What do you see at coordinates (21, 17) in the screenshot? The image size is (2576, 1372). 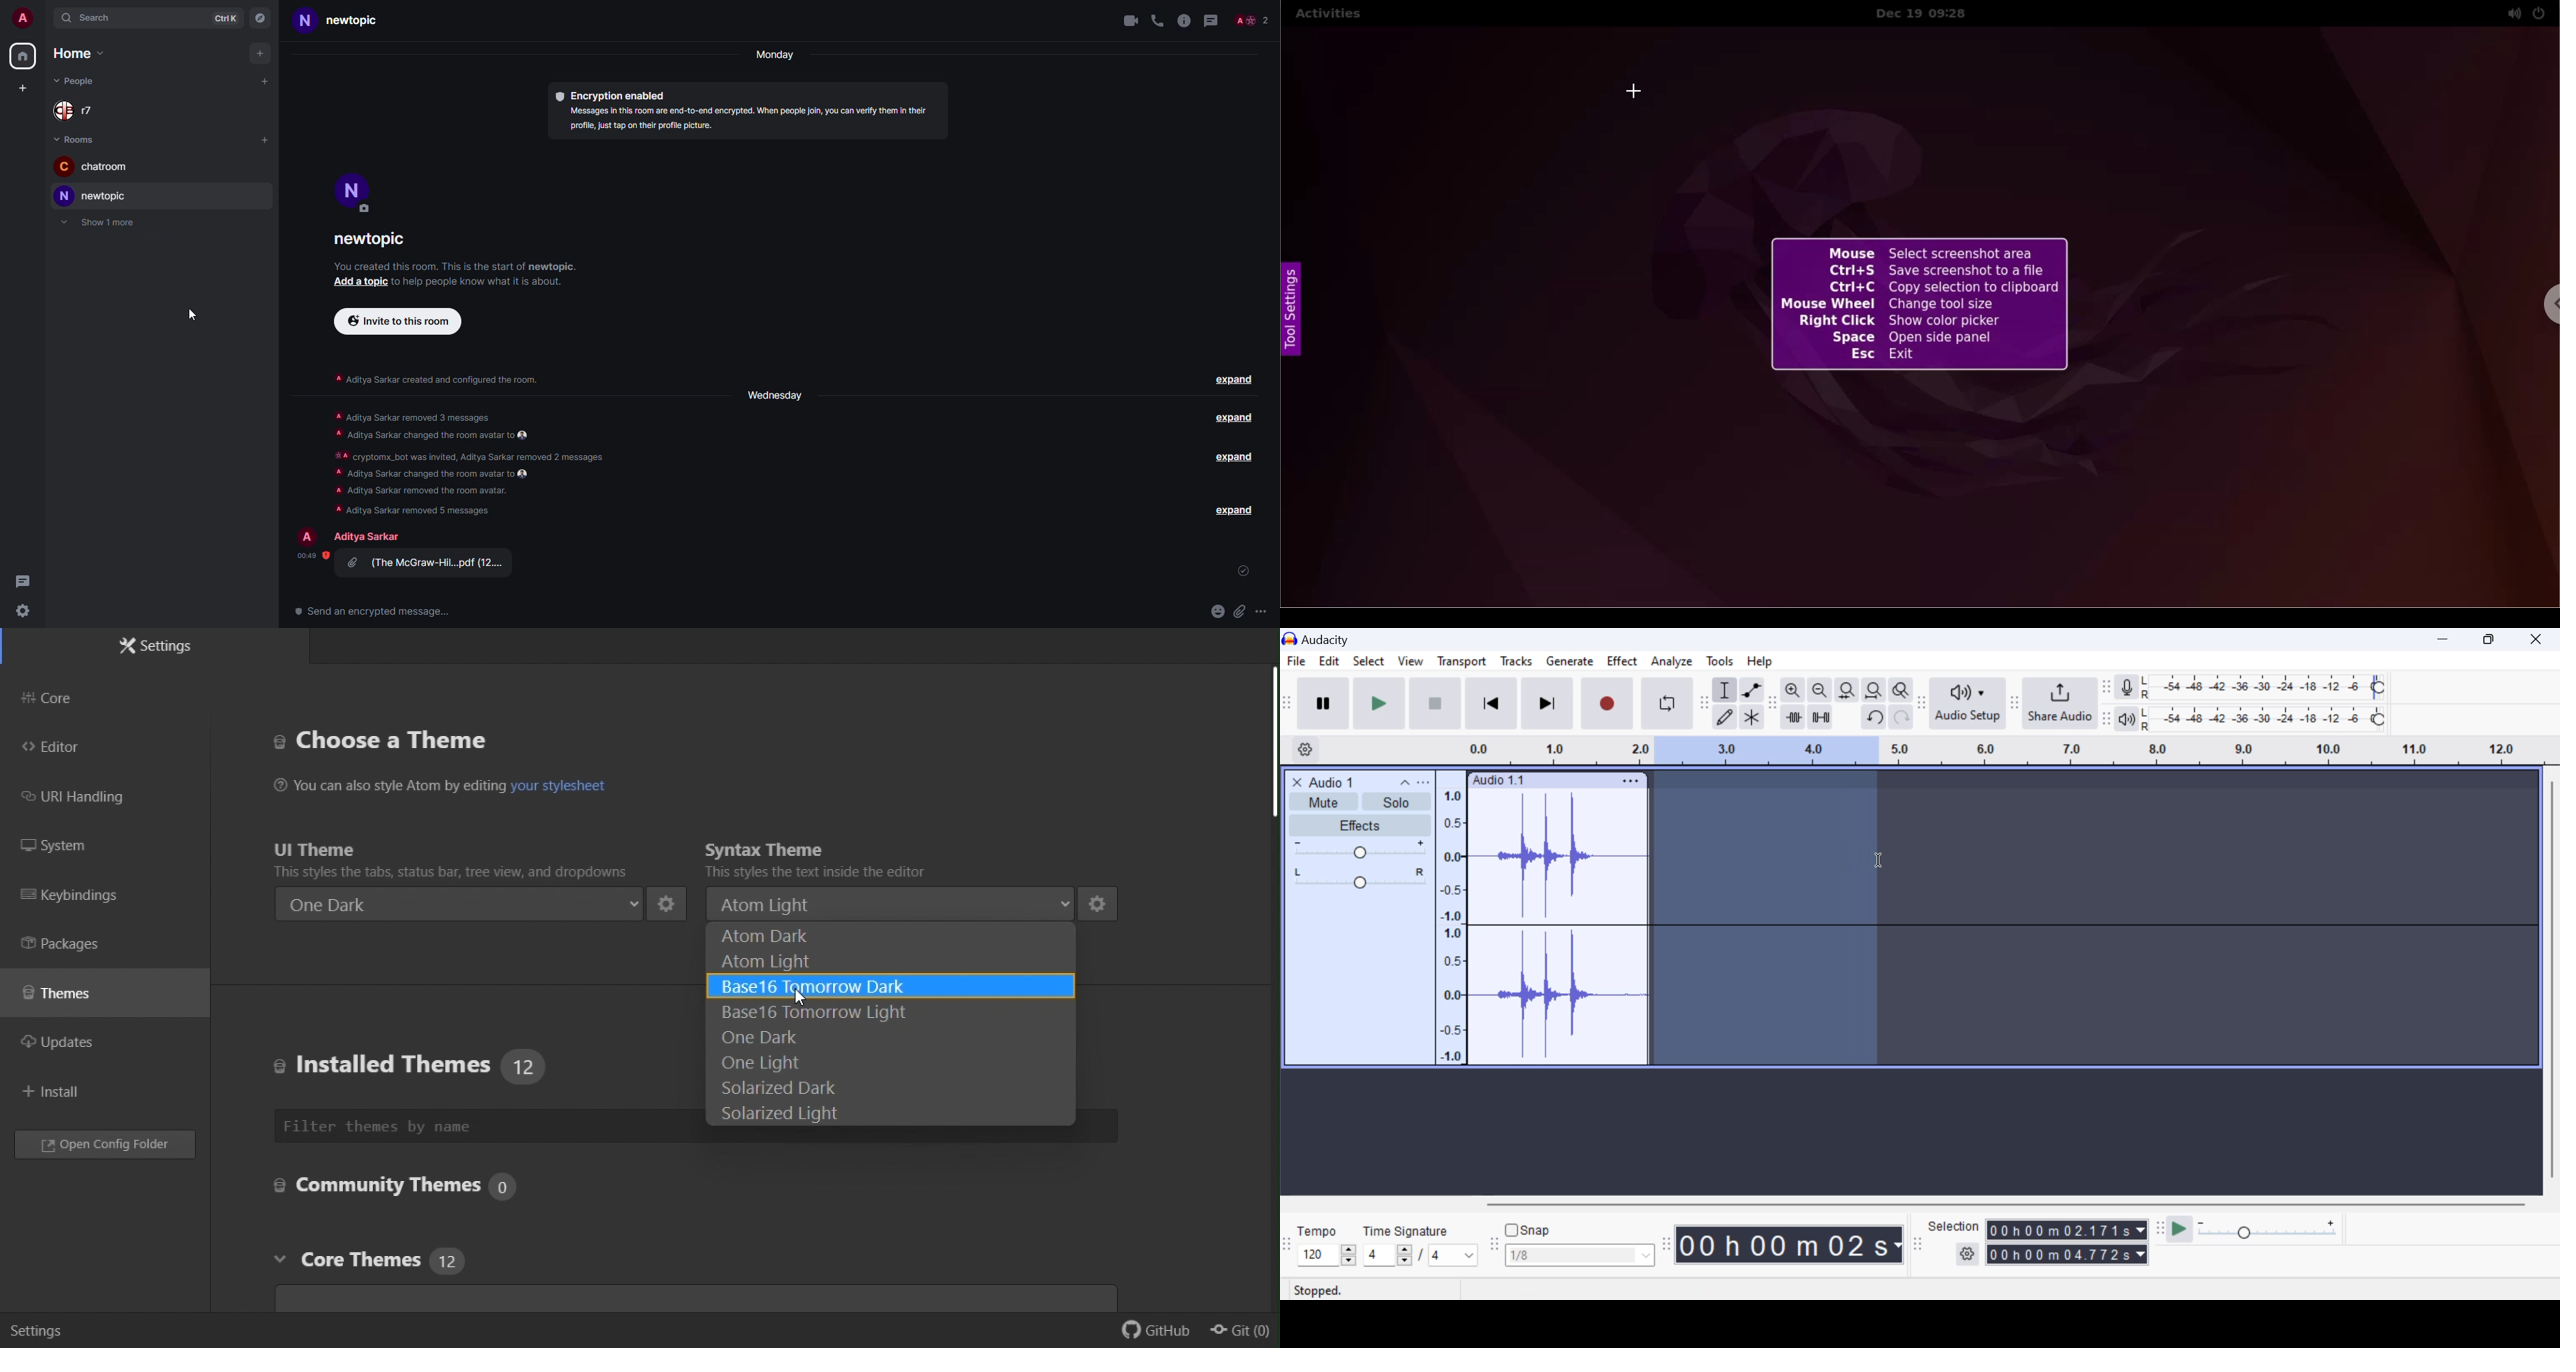 I see `profile` at bounding box center [21, 17].